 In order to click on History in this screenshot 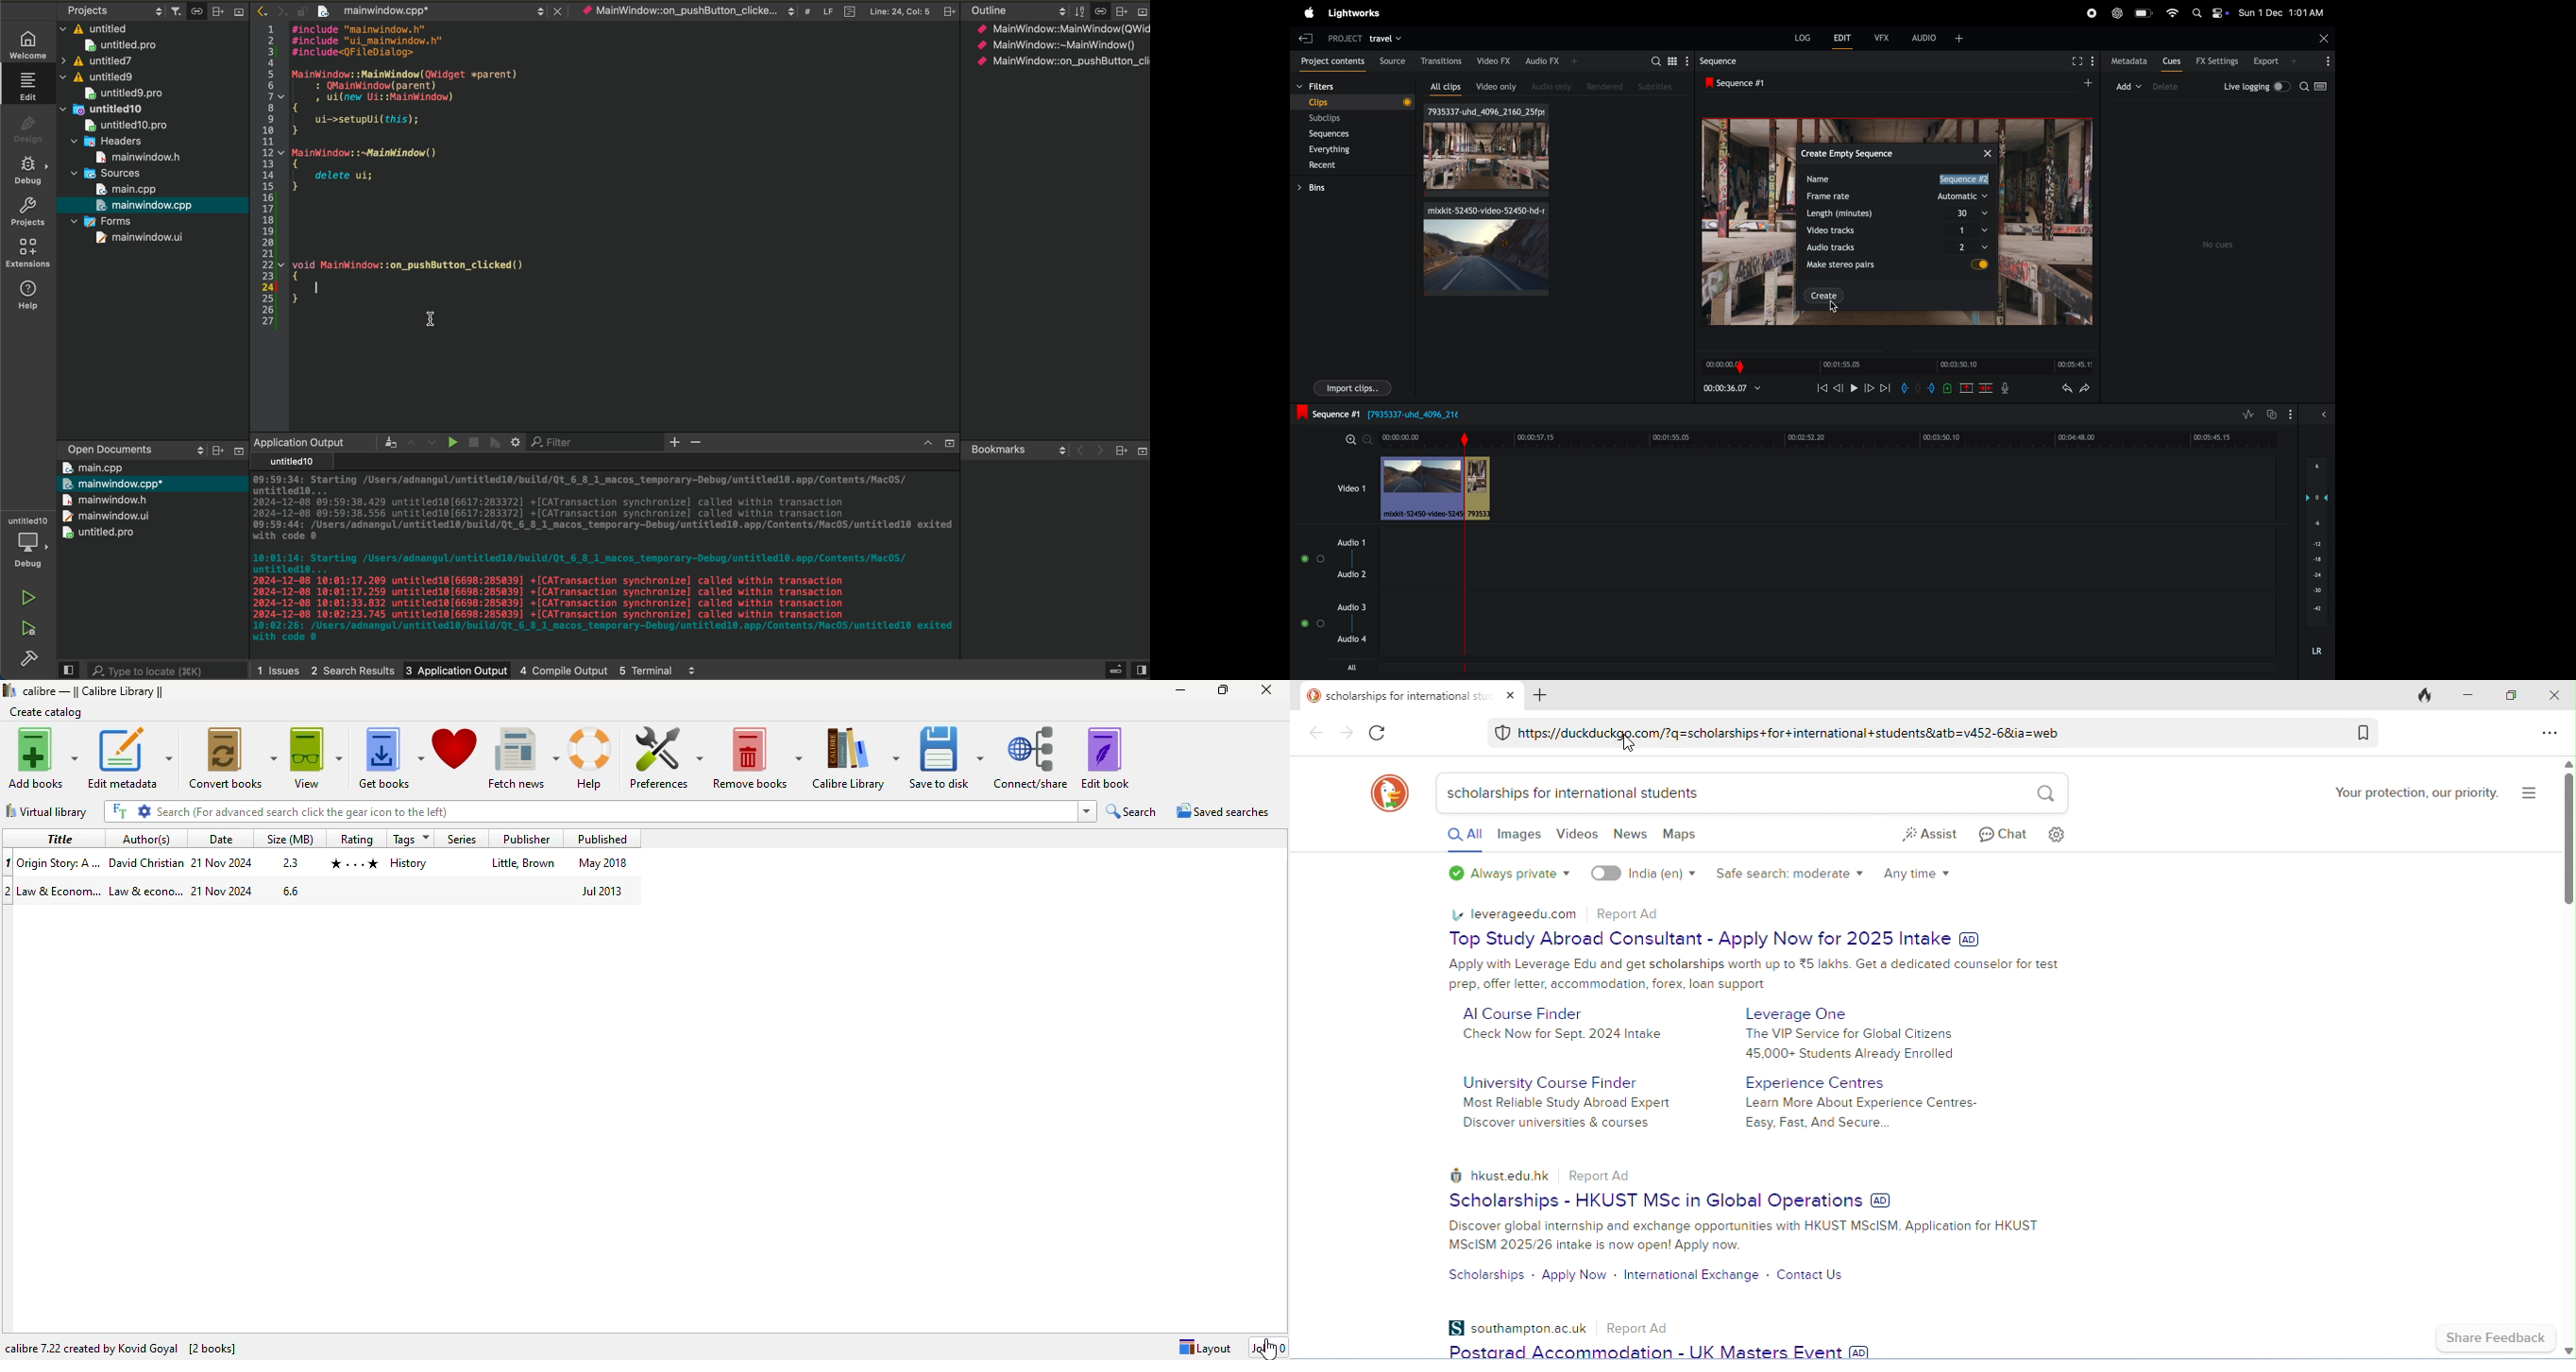, I will do `click(408, 864)`.